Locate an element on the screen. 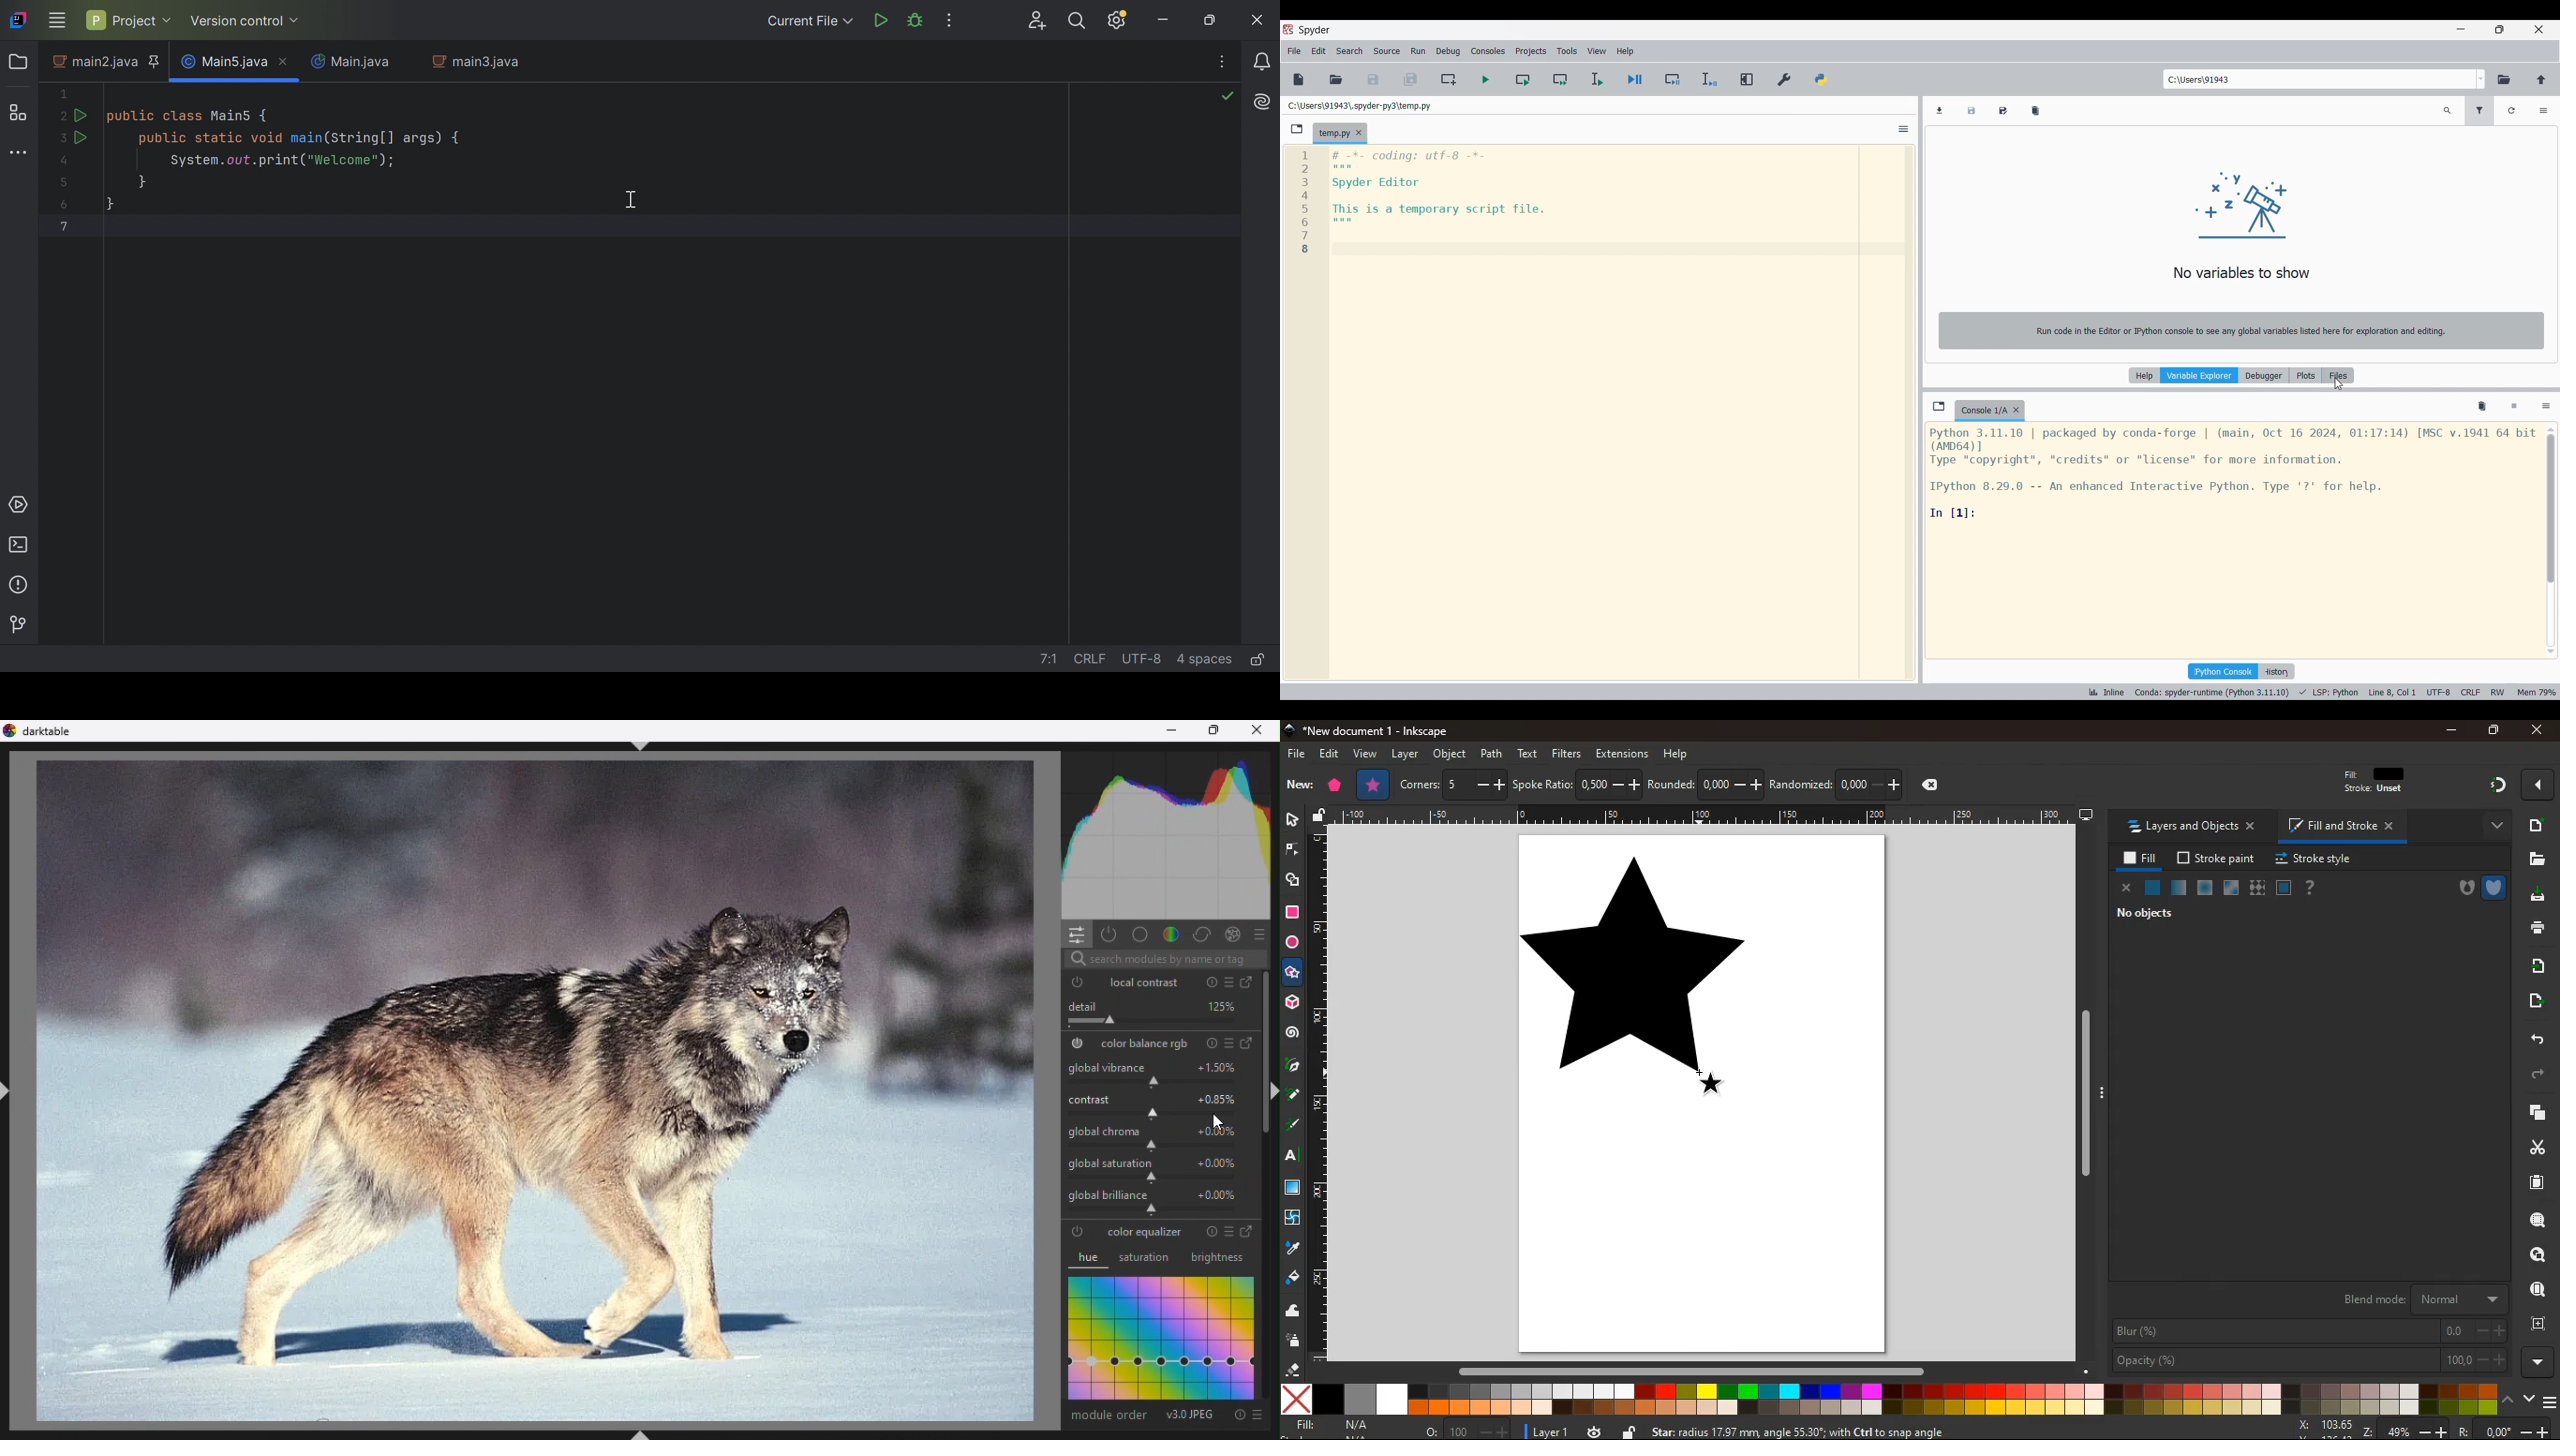  spoke ratio is located at coordinates (1577, 784).